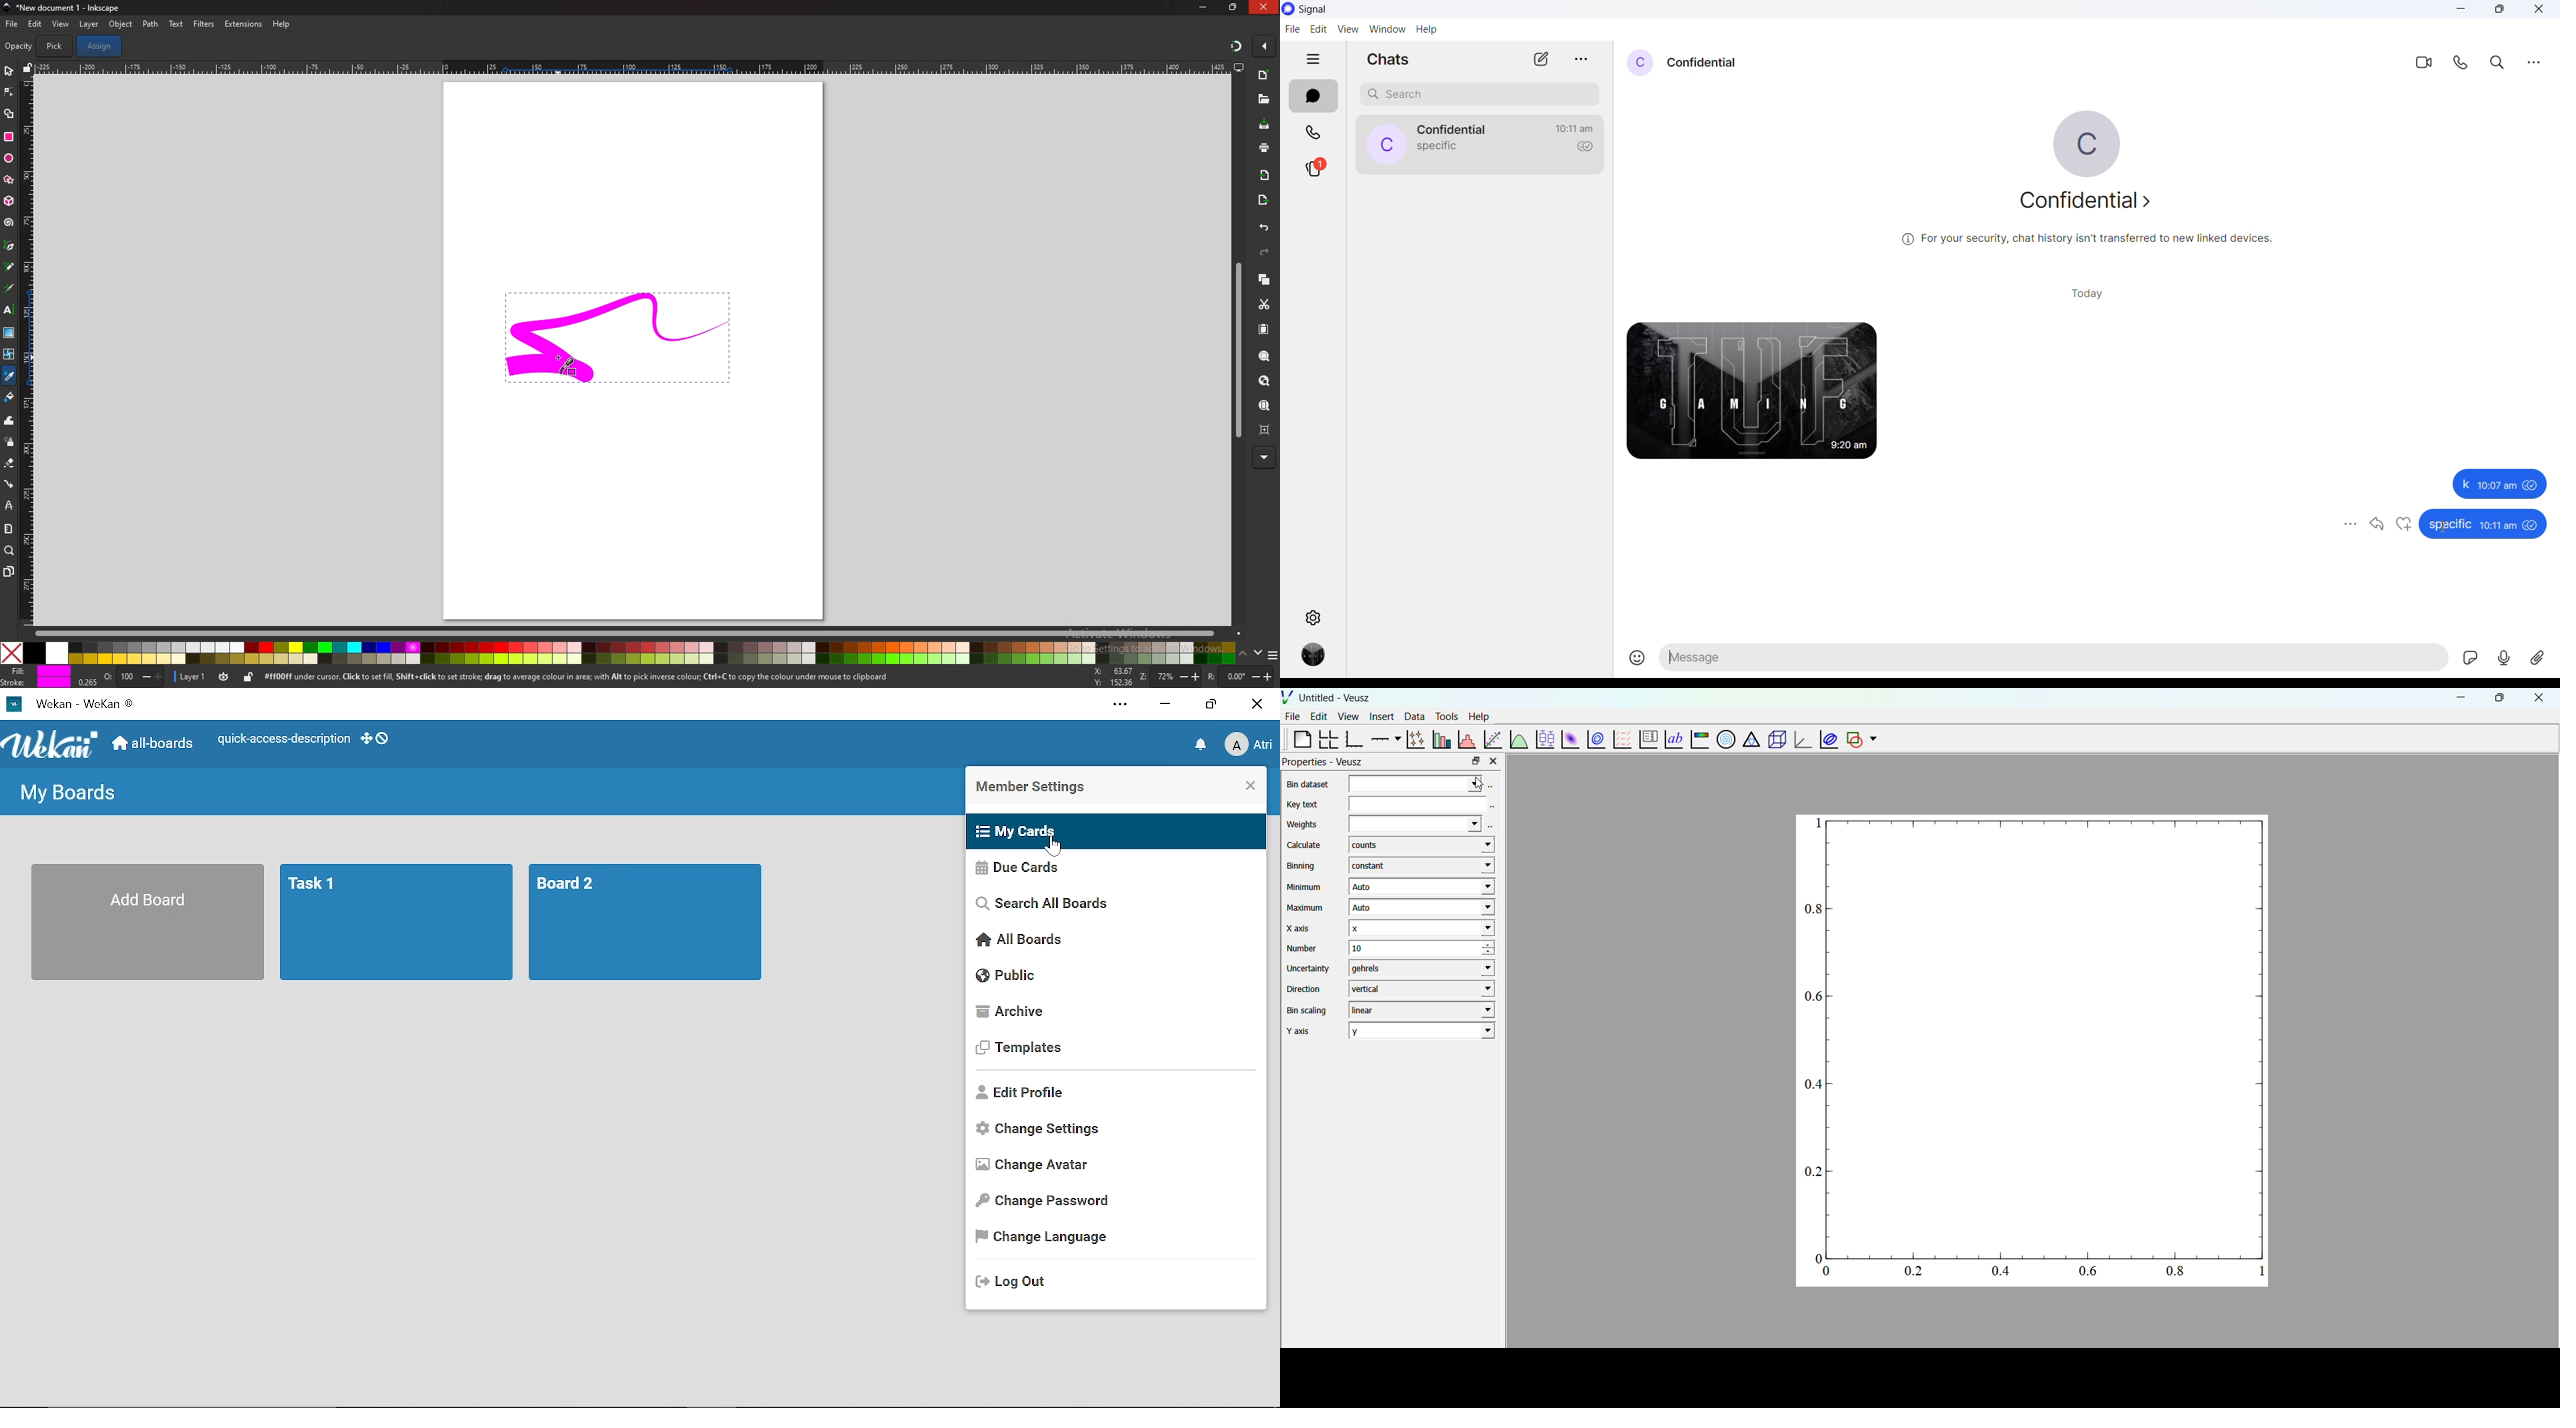 The height and width of the screenshot is (1428, 2576). I want to click on more colors, so click(1272, 655).